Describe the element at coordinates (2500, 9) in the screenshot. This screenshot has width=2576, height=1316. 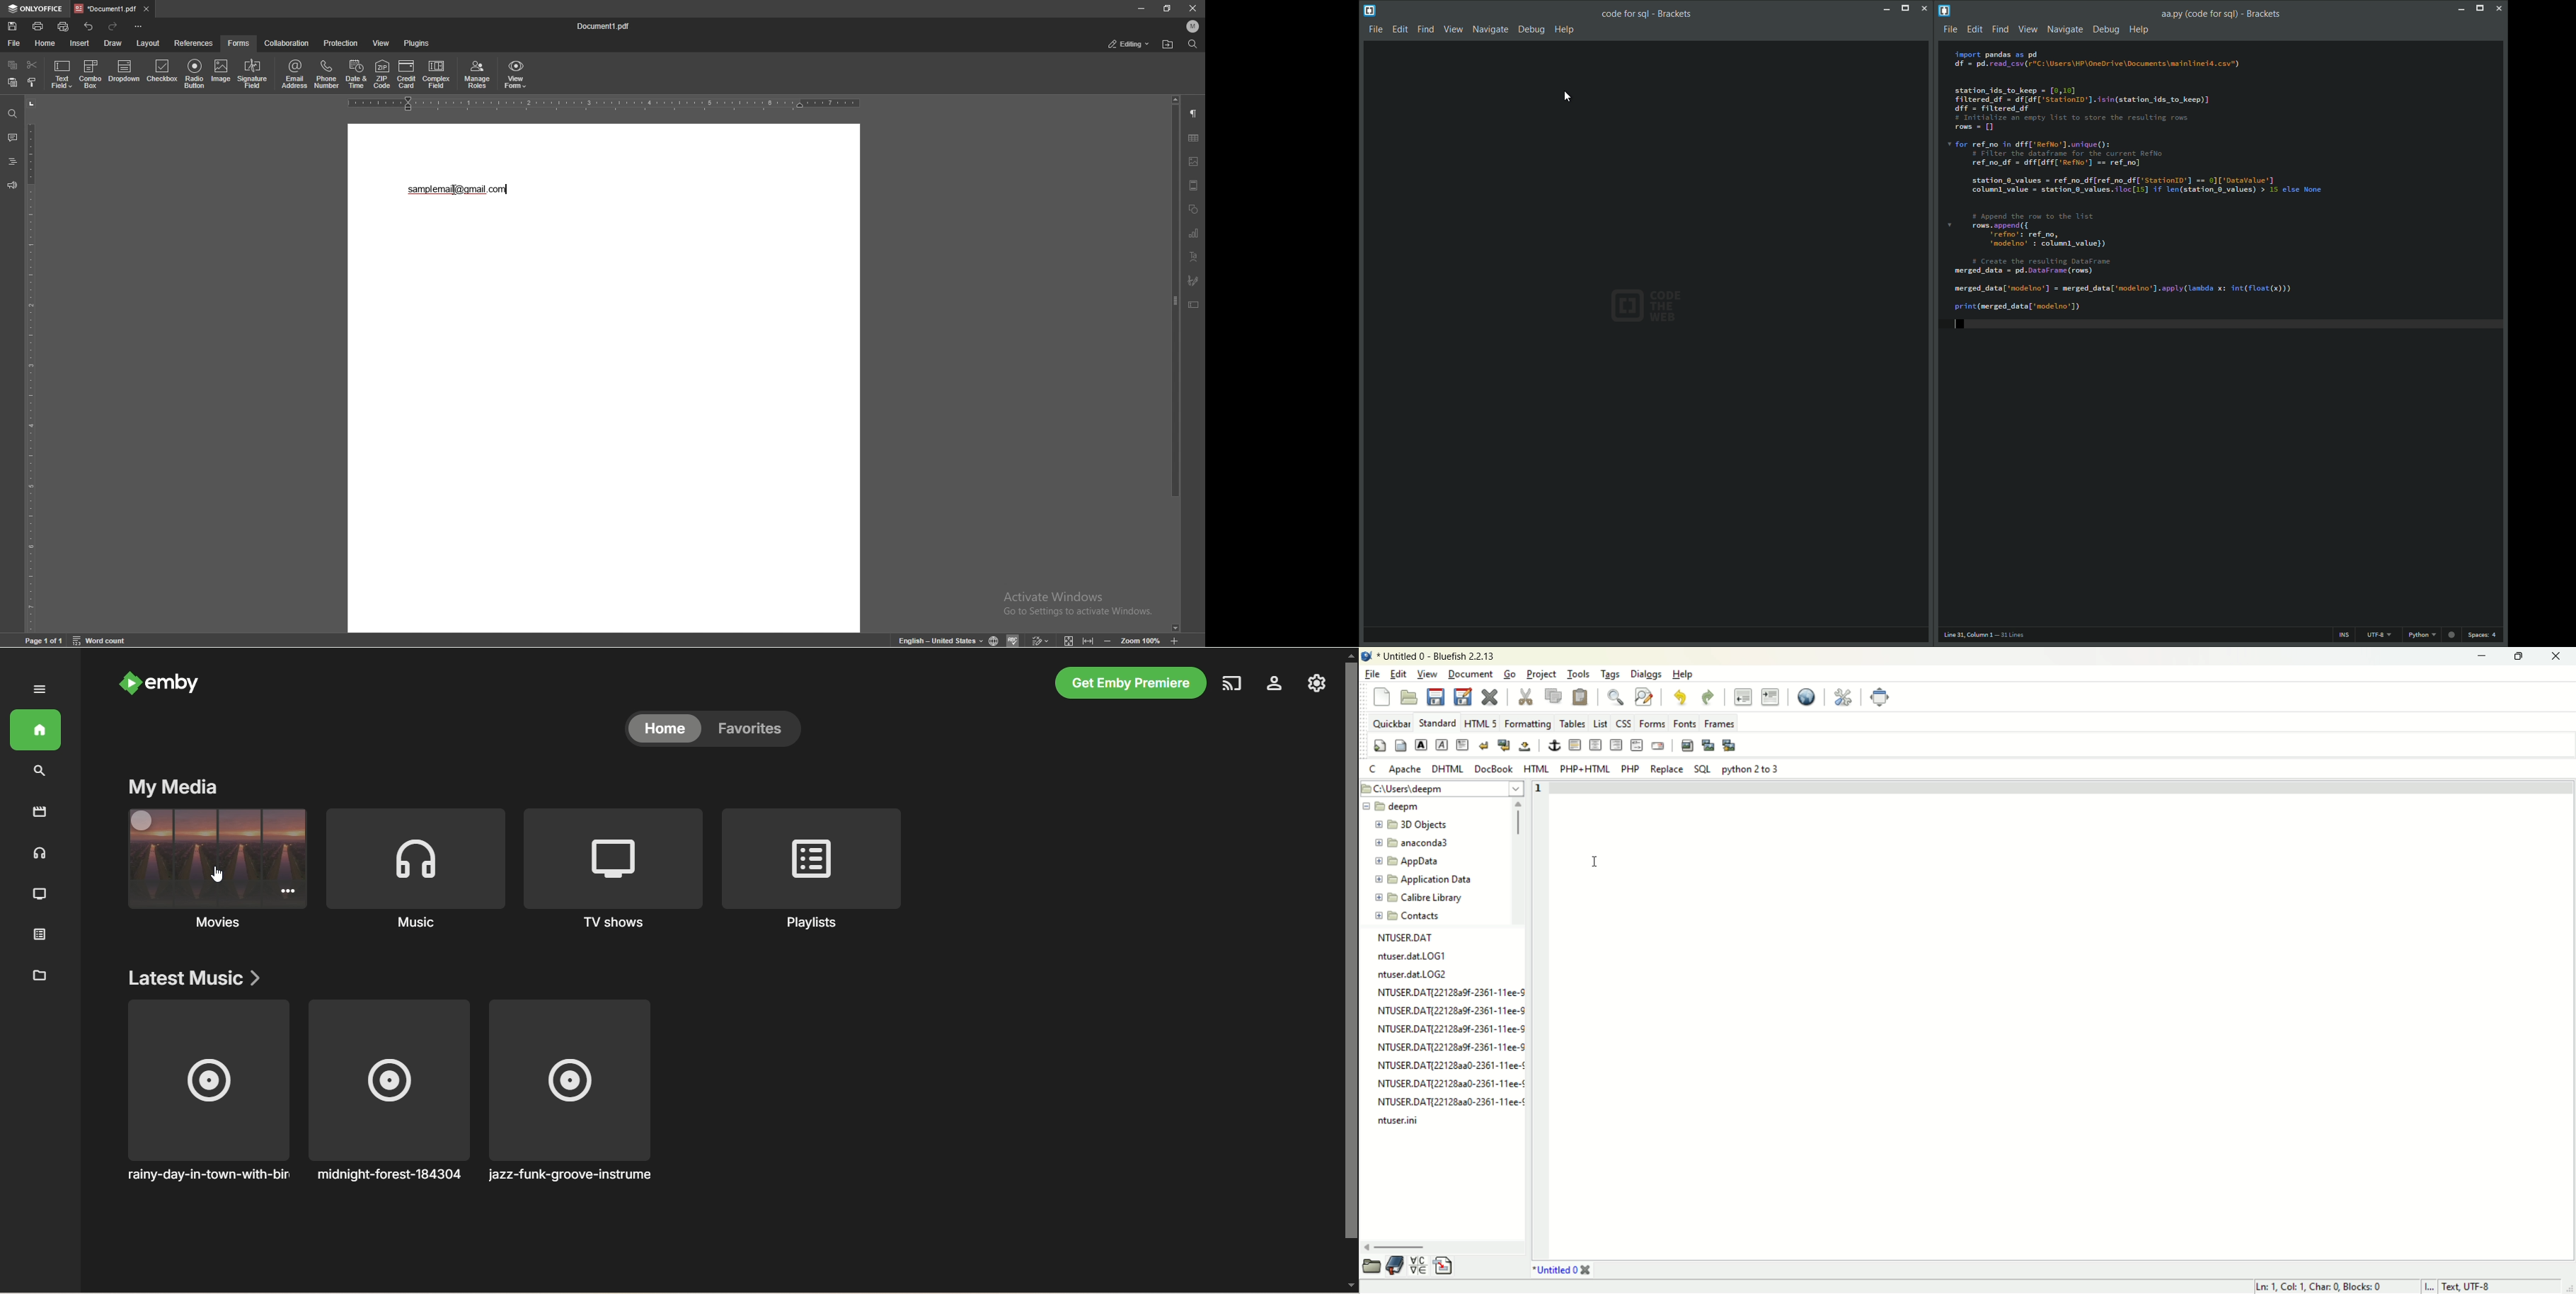
I see `close` at that location.